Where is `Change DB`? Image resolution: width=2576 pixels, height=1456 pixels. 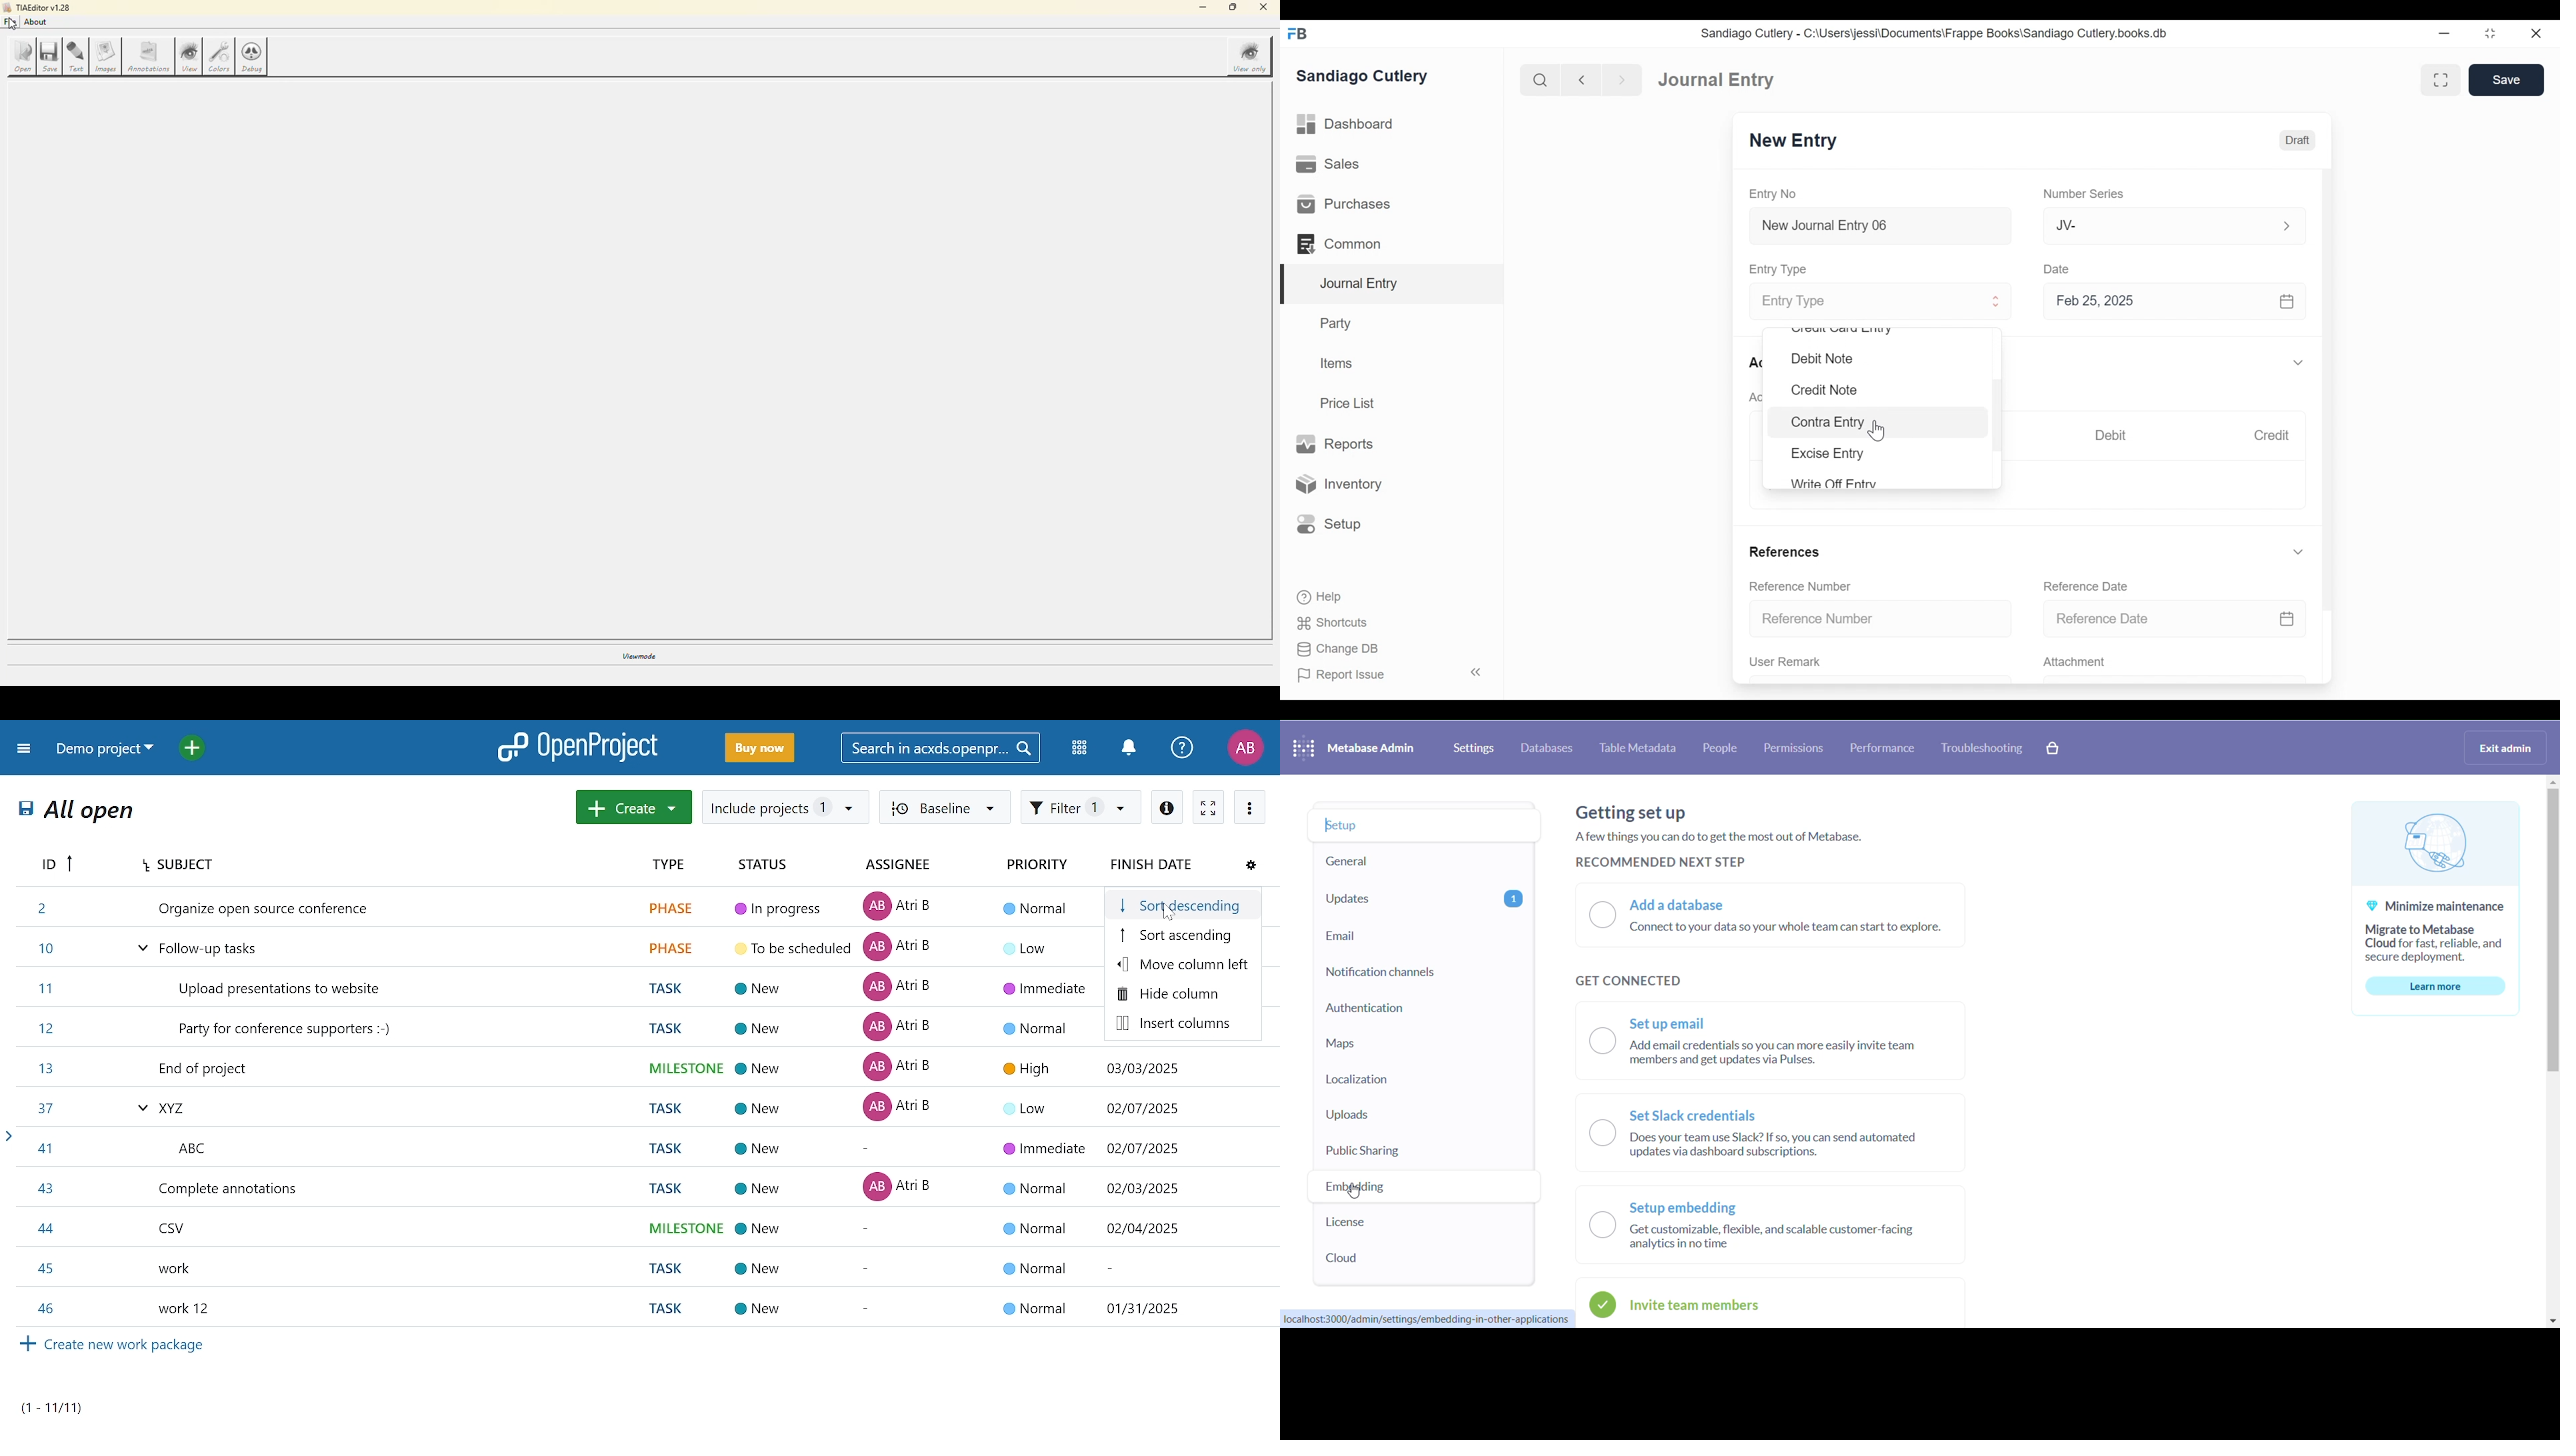 Change DB is located at coordinates (1340, 651).